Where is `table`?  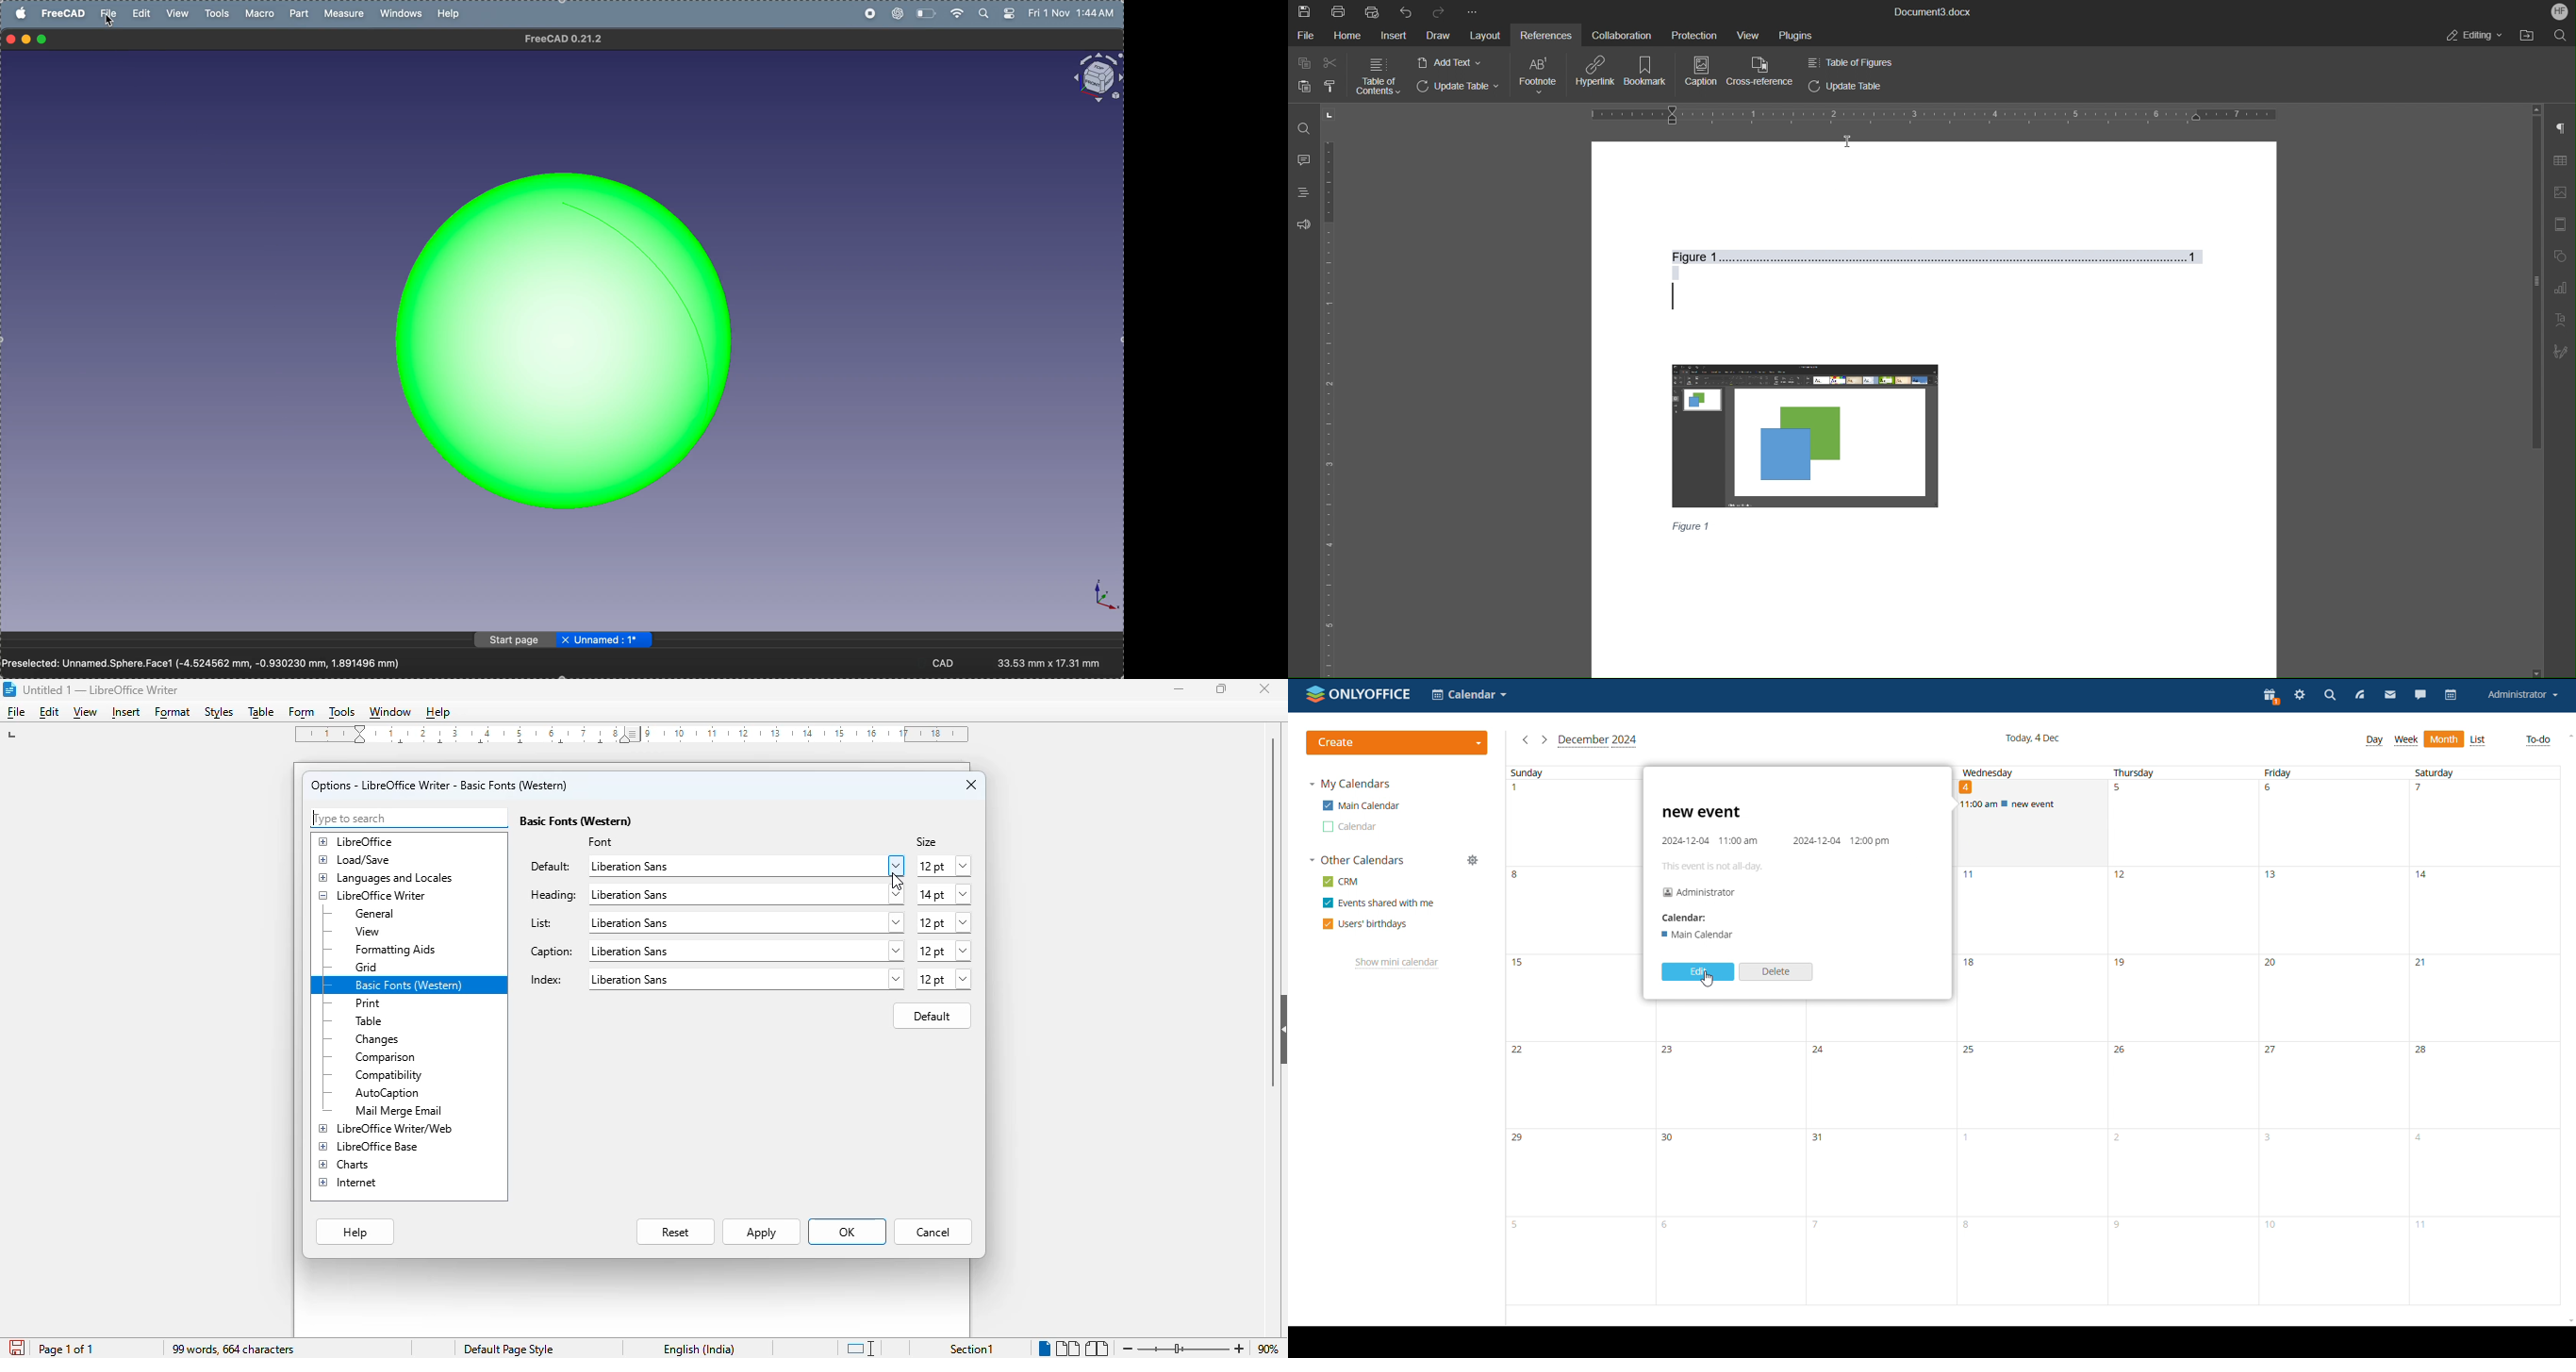
table is located at coordinates (370, 1021).